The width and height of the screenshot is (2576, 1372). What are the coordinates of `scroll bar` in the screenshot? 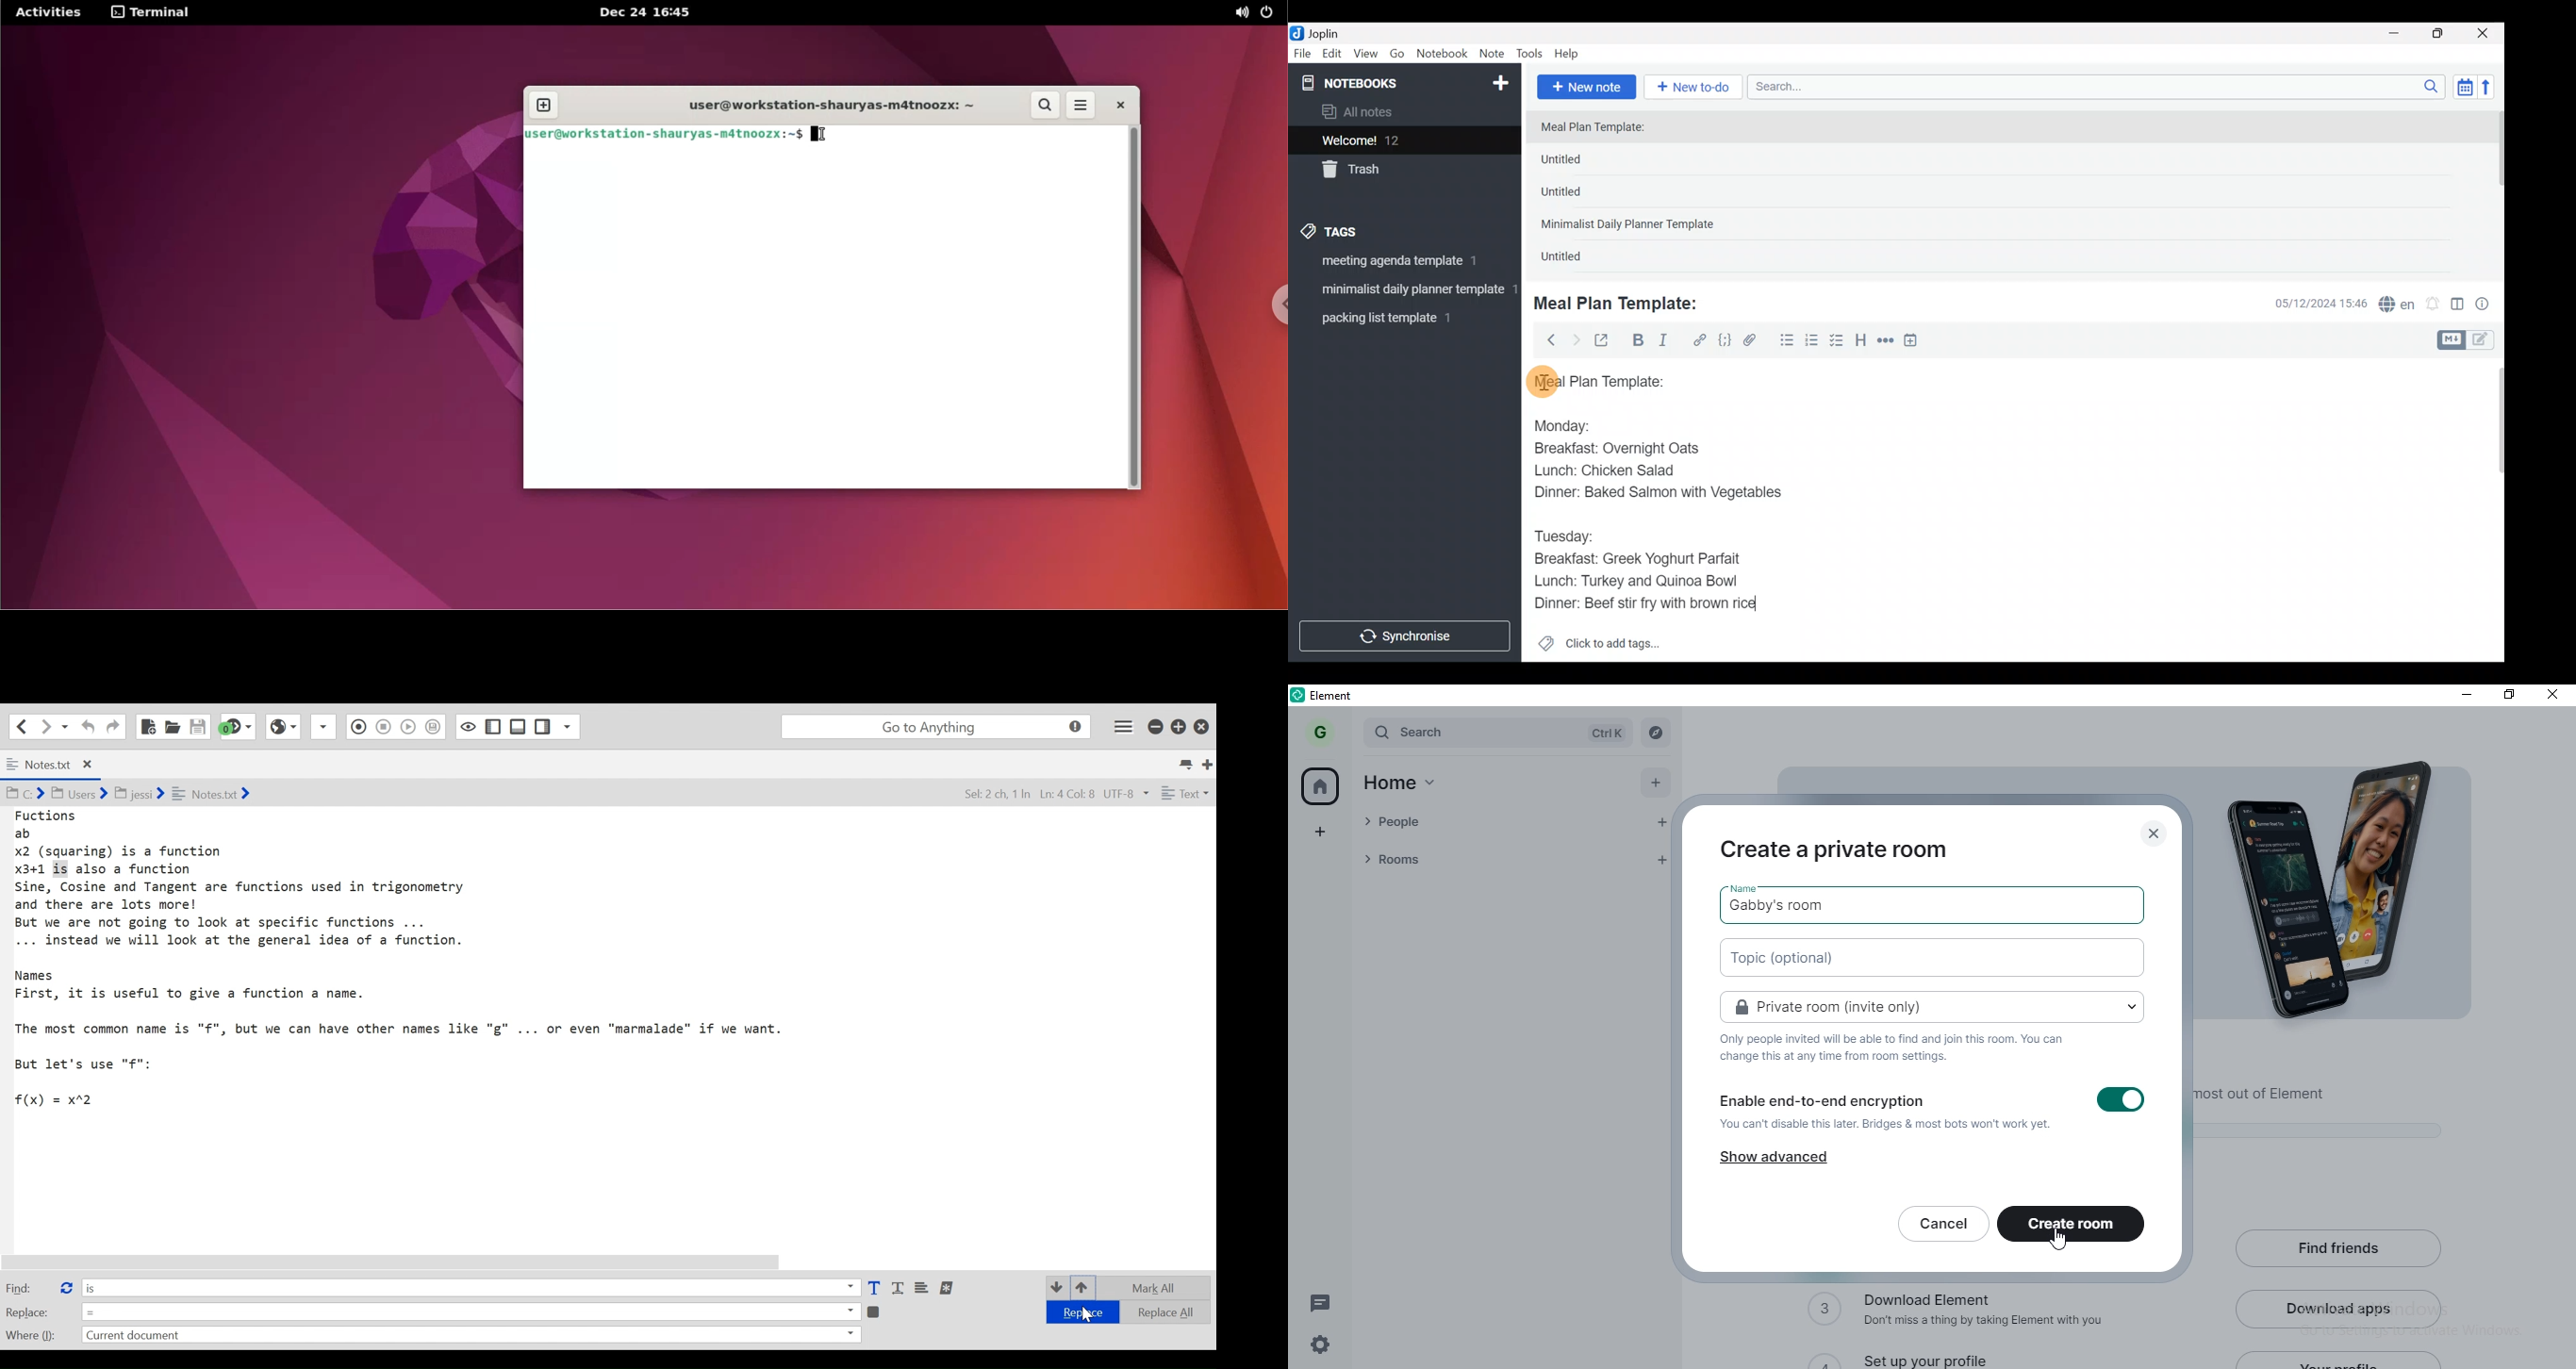 It's located at (2497, 191).